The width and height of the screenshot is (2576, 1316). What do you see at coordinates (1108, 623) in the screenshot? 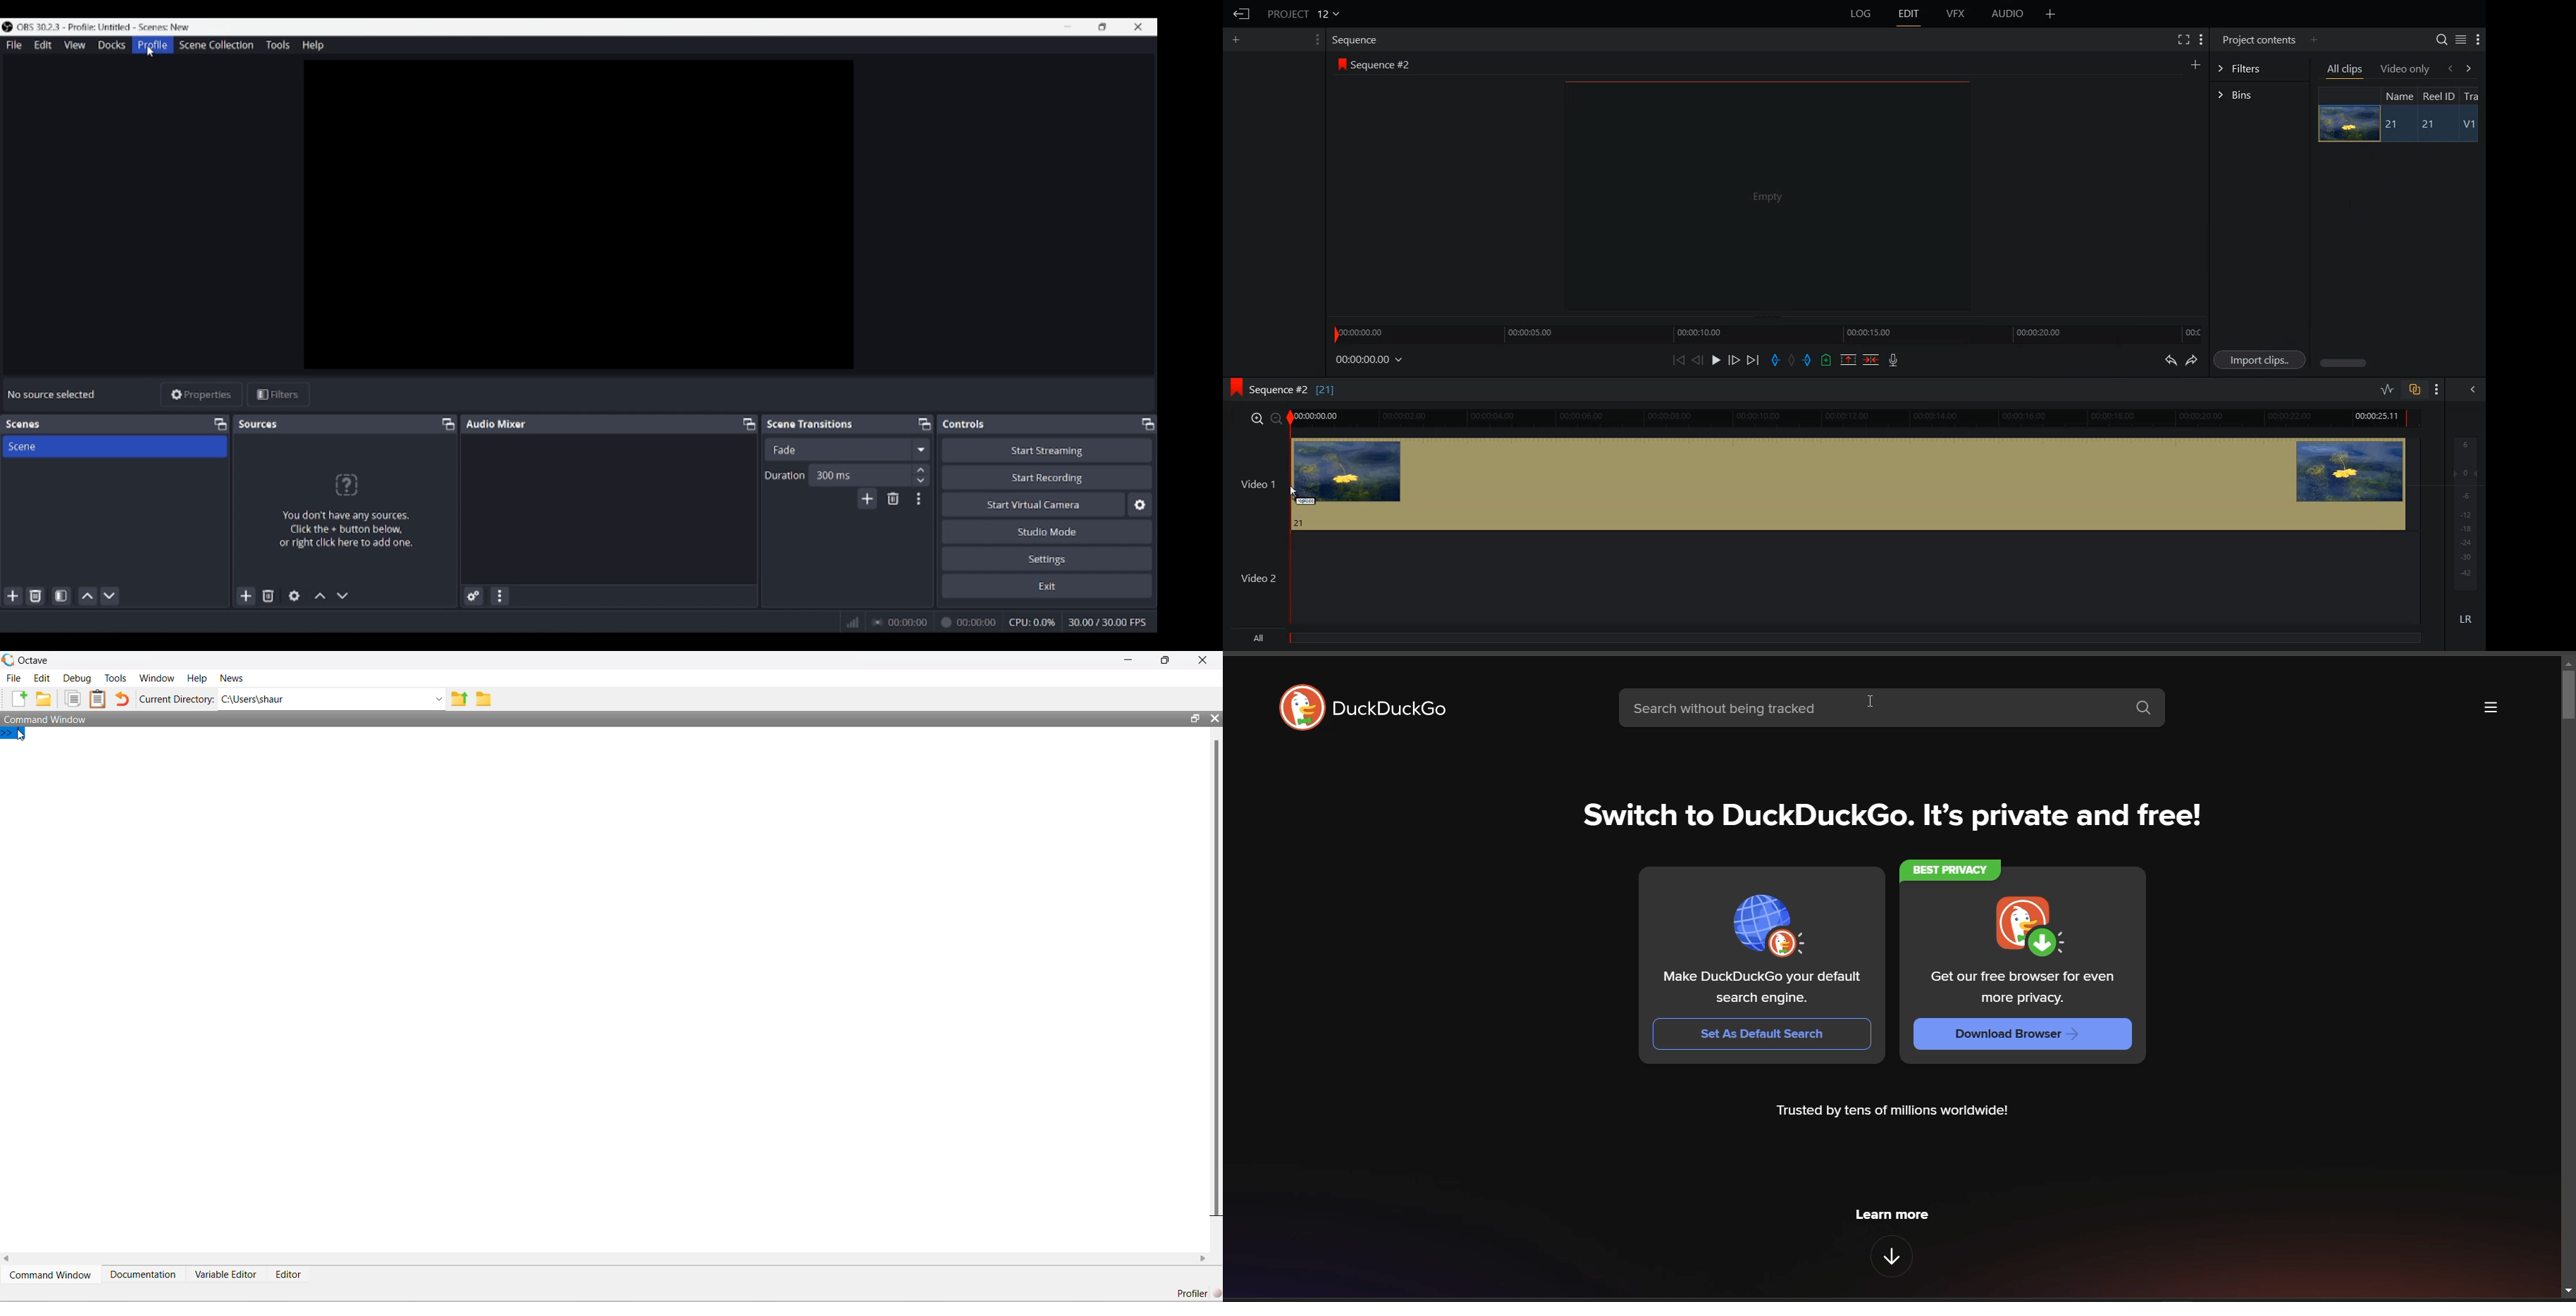
I see `Frames per second` at bounding box center [1108, 623].